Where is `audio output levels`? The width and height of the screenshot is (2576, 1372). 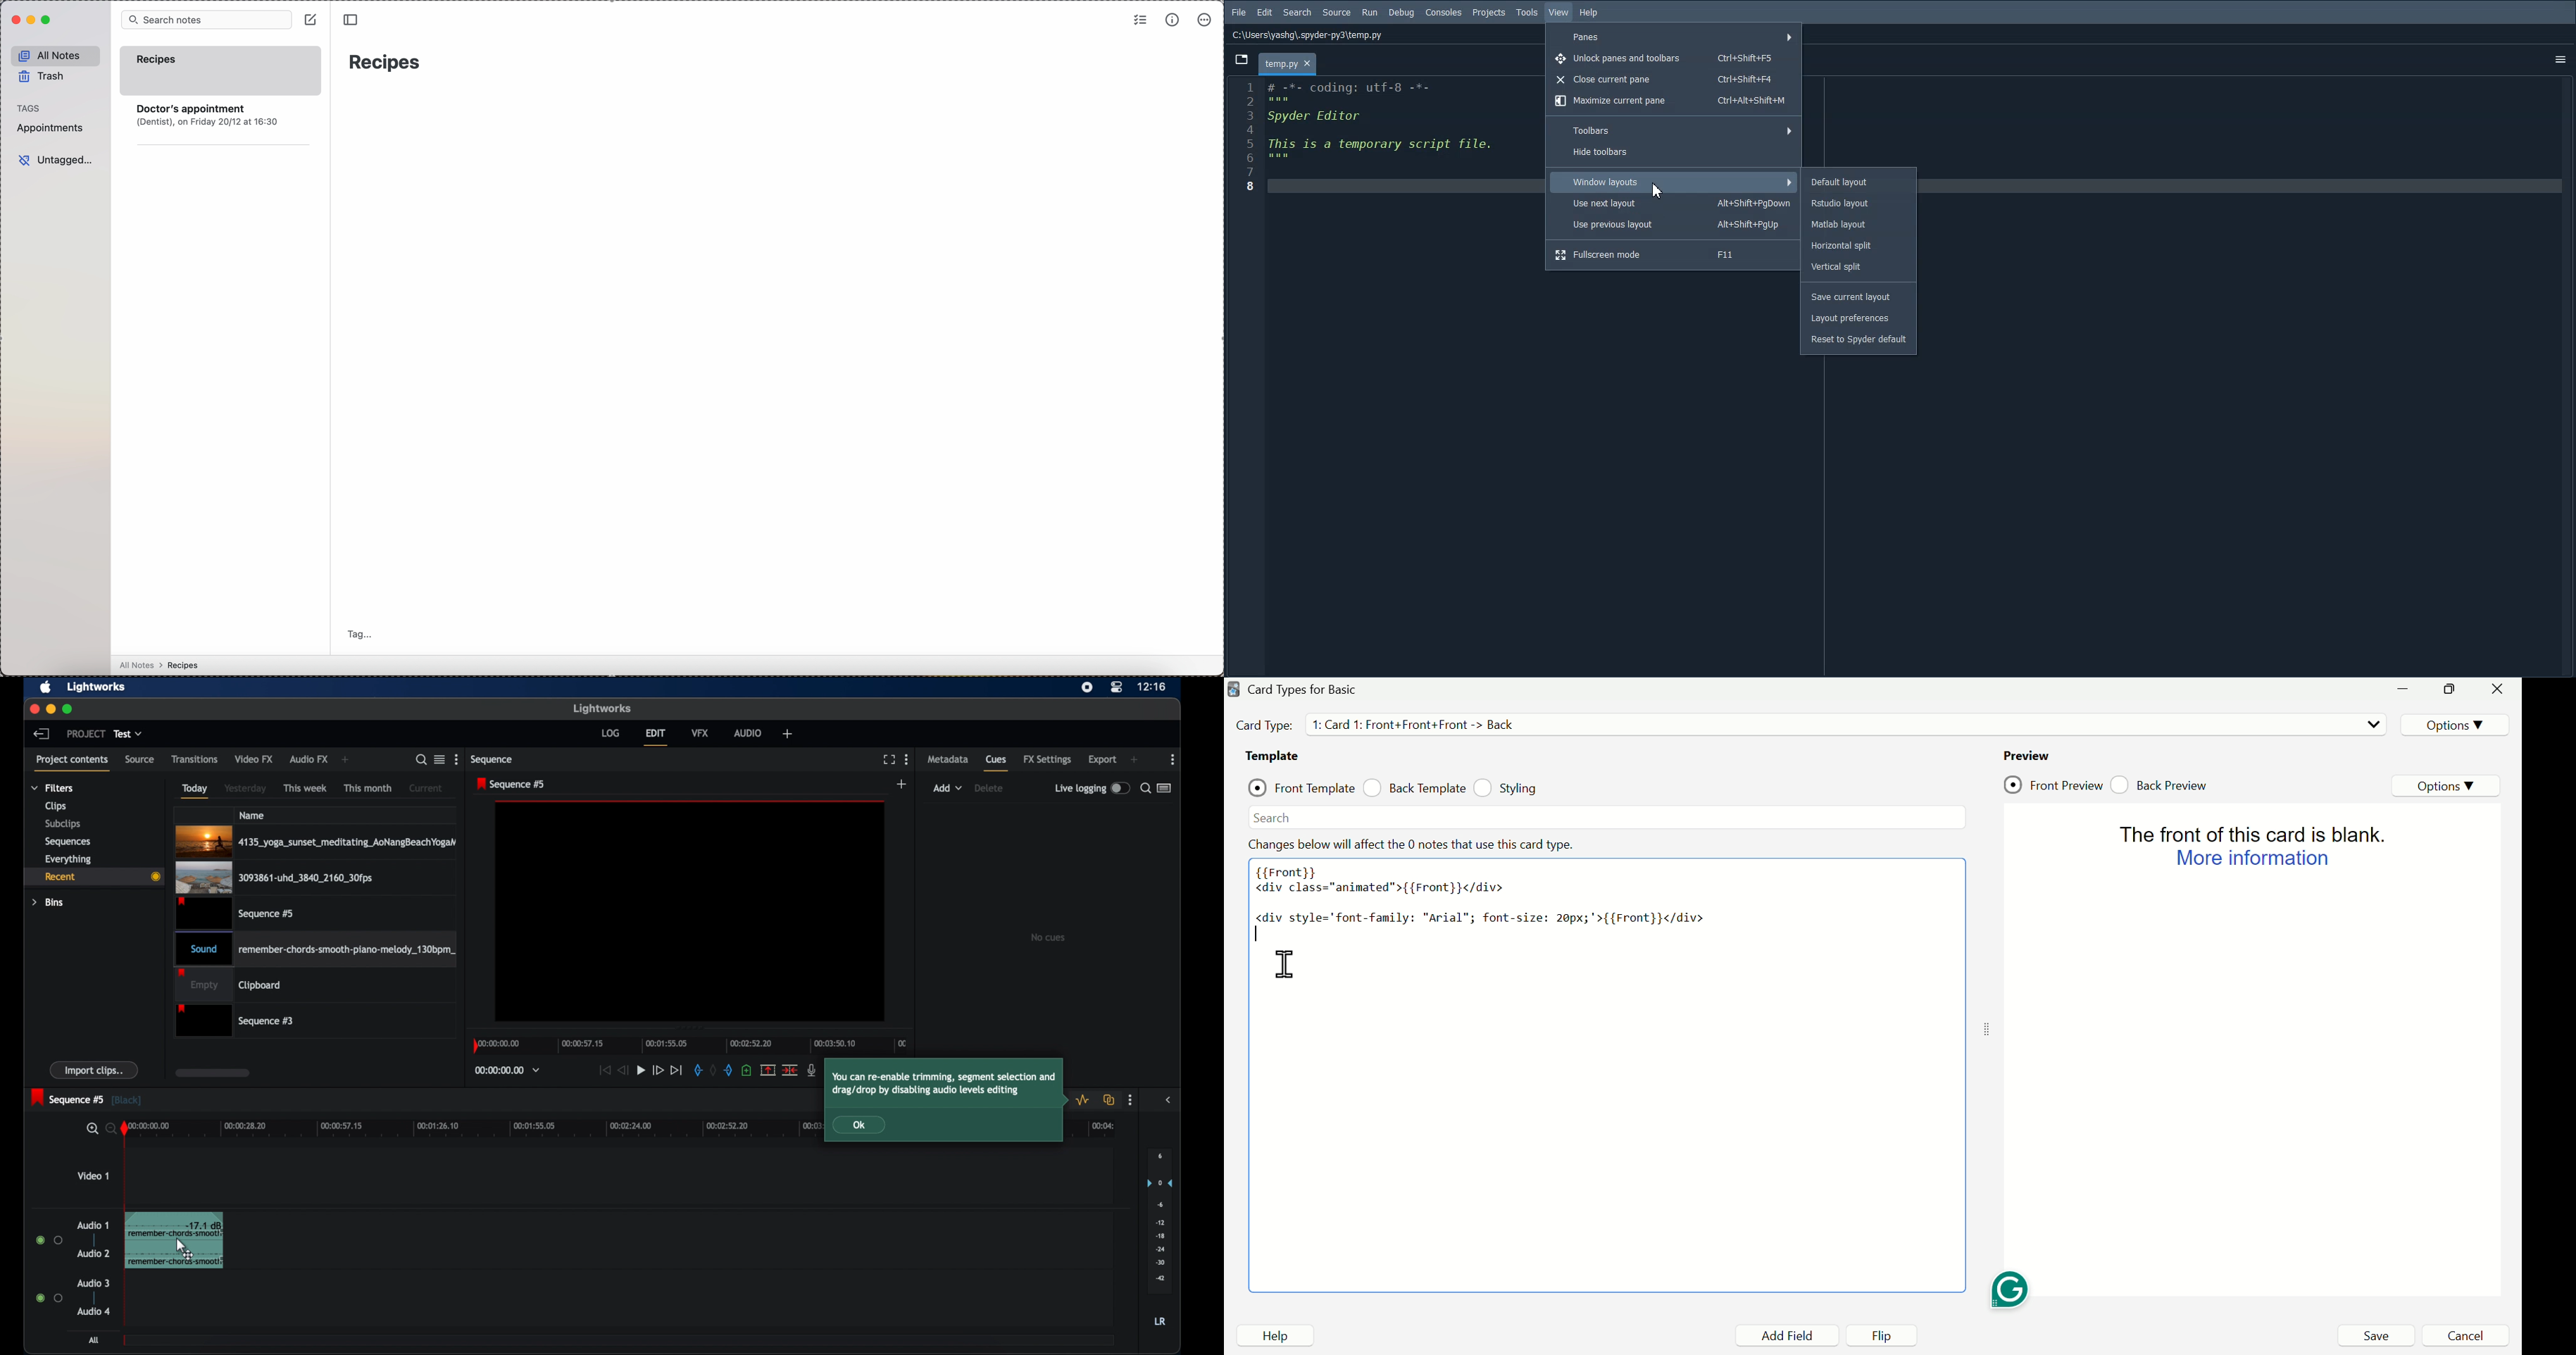
audio output levels is located at coordinates (1159, 1220).